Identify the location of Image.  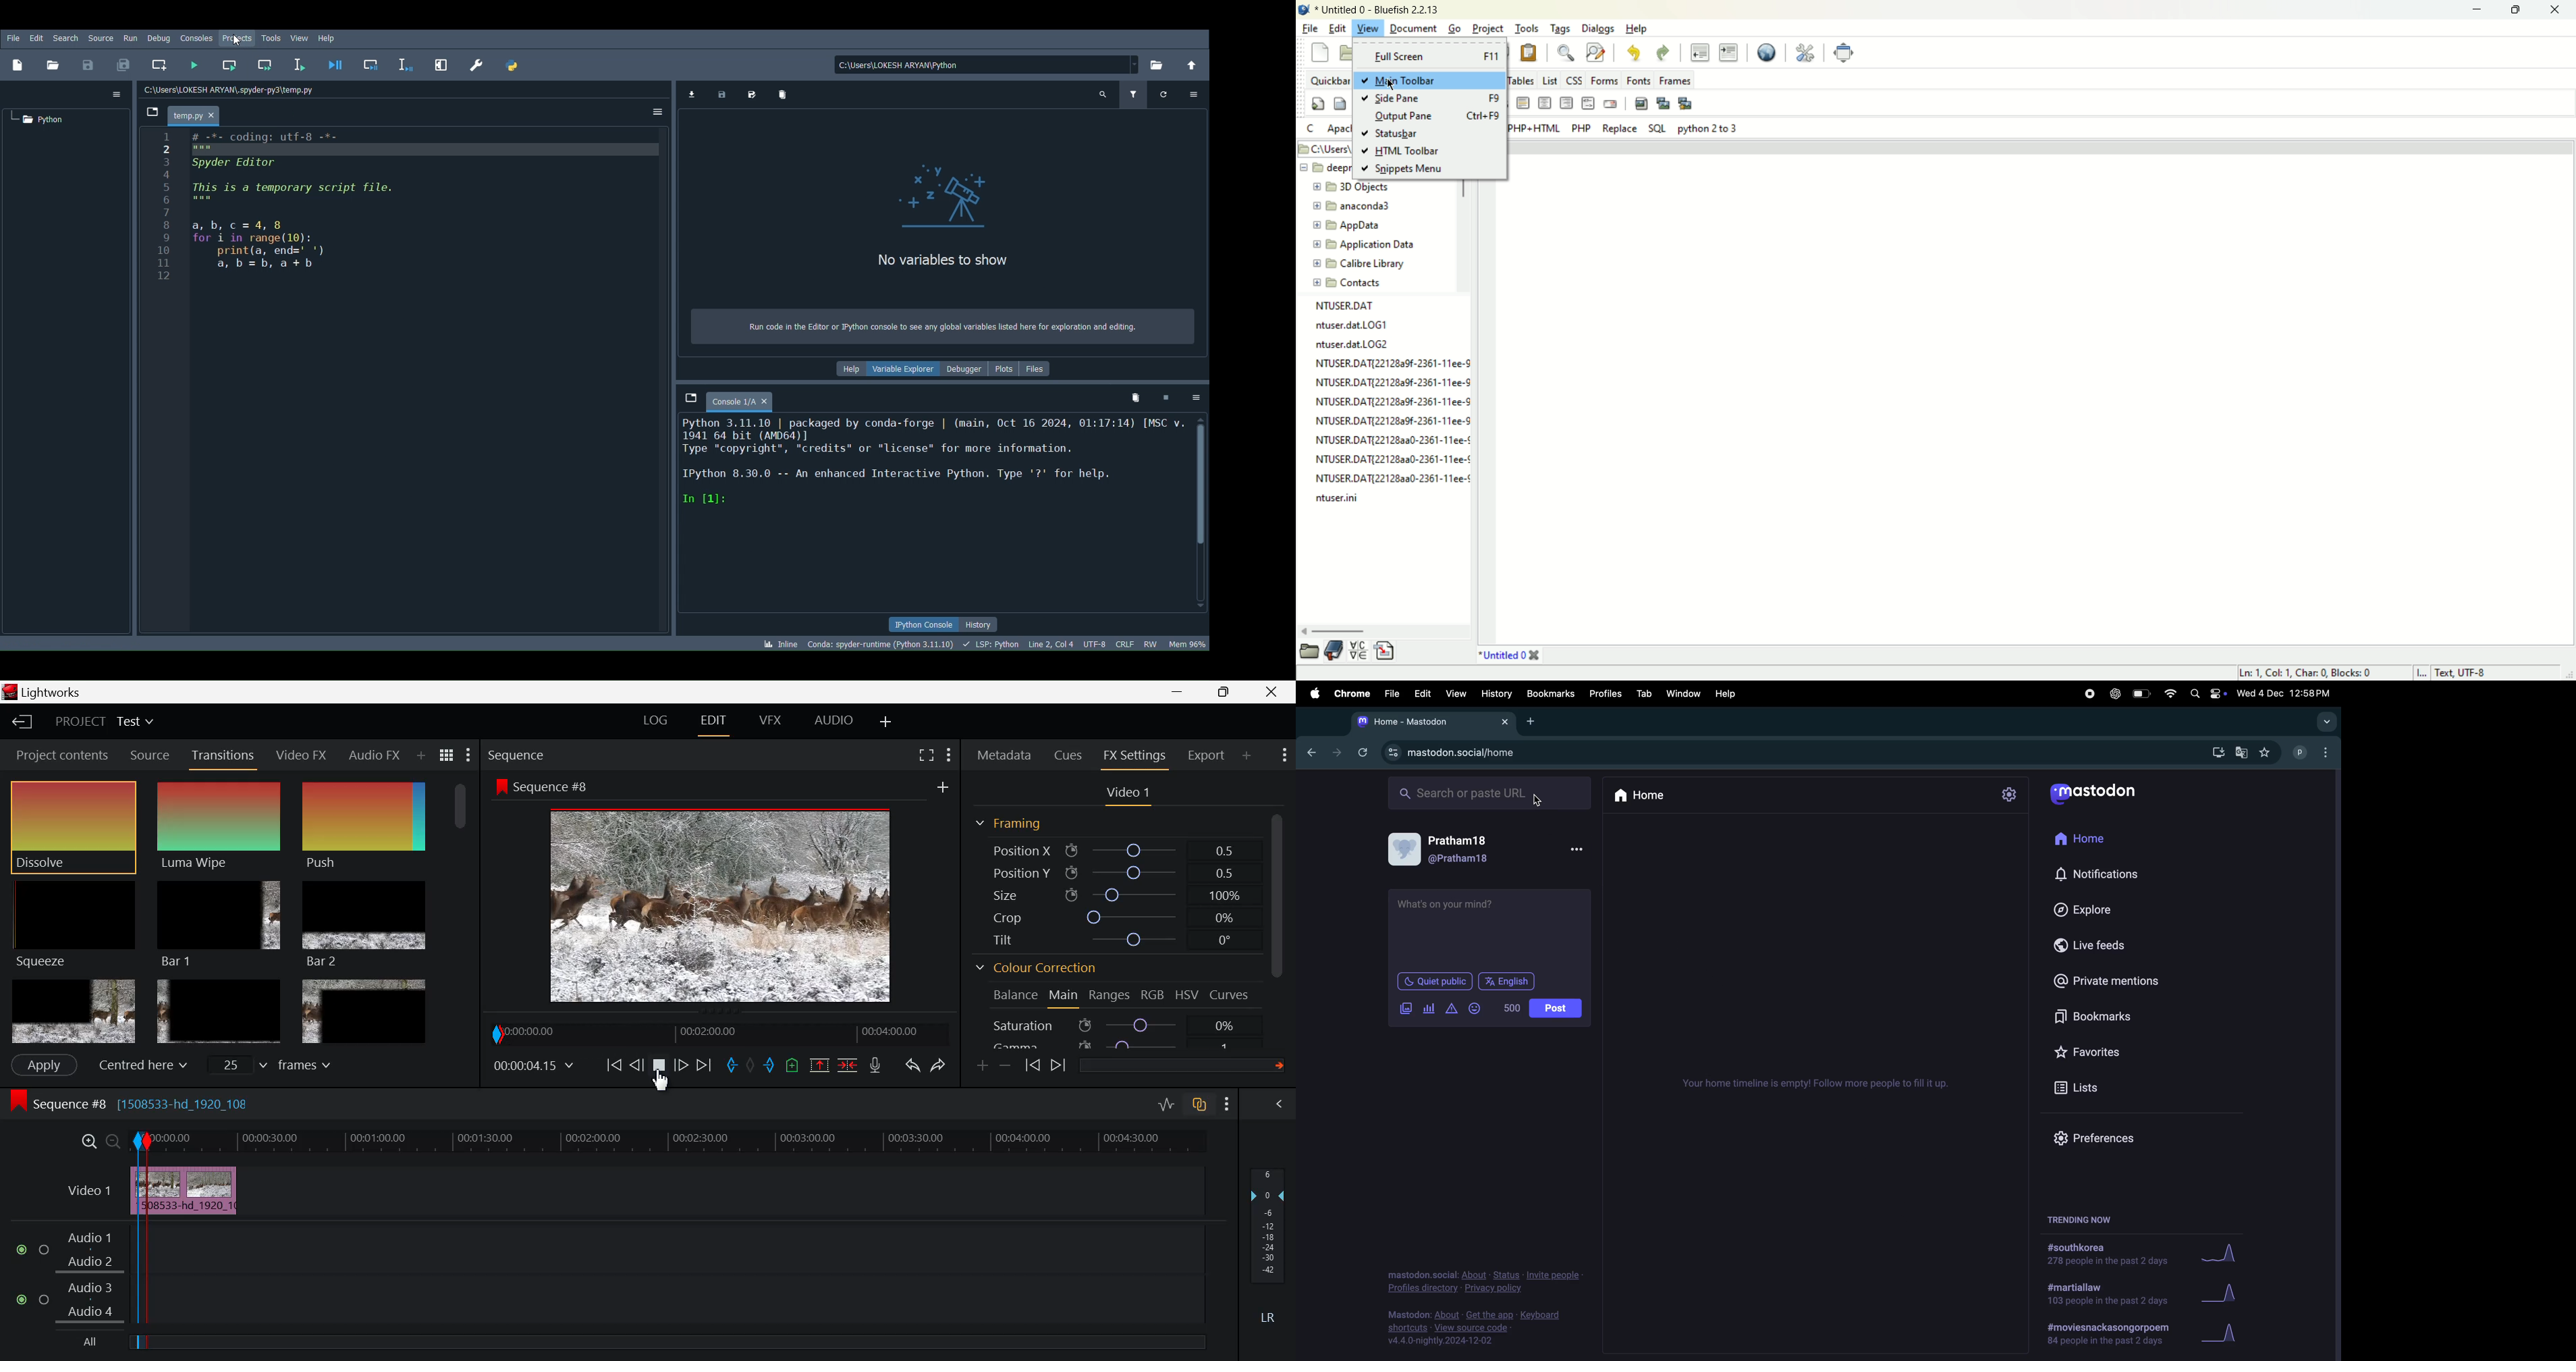
(725, 908).